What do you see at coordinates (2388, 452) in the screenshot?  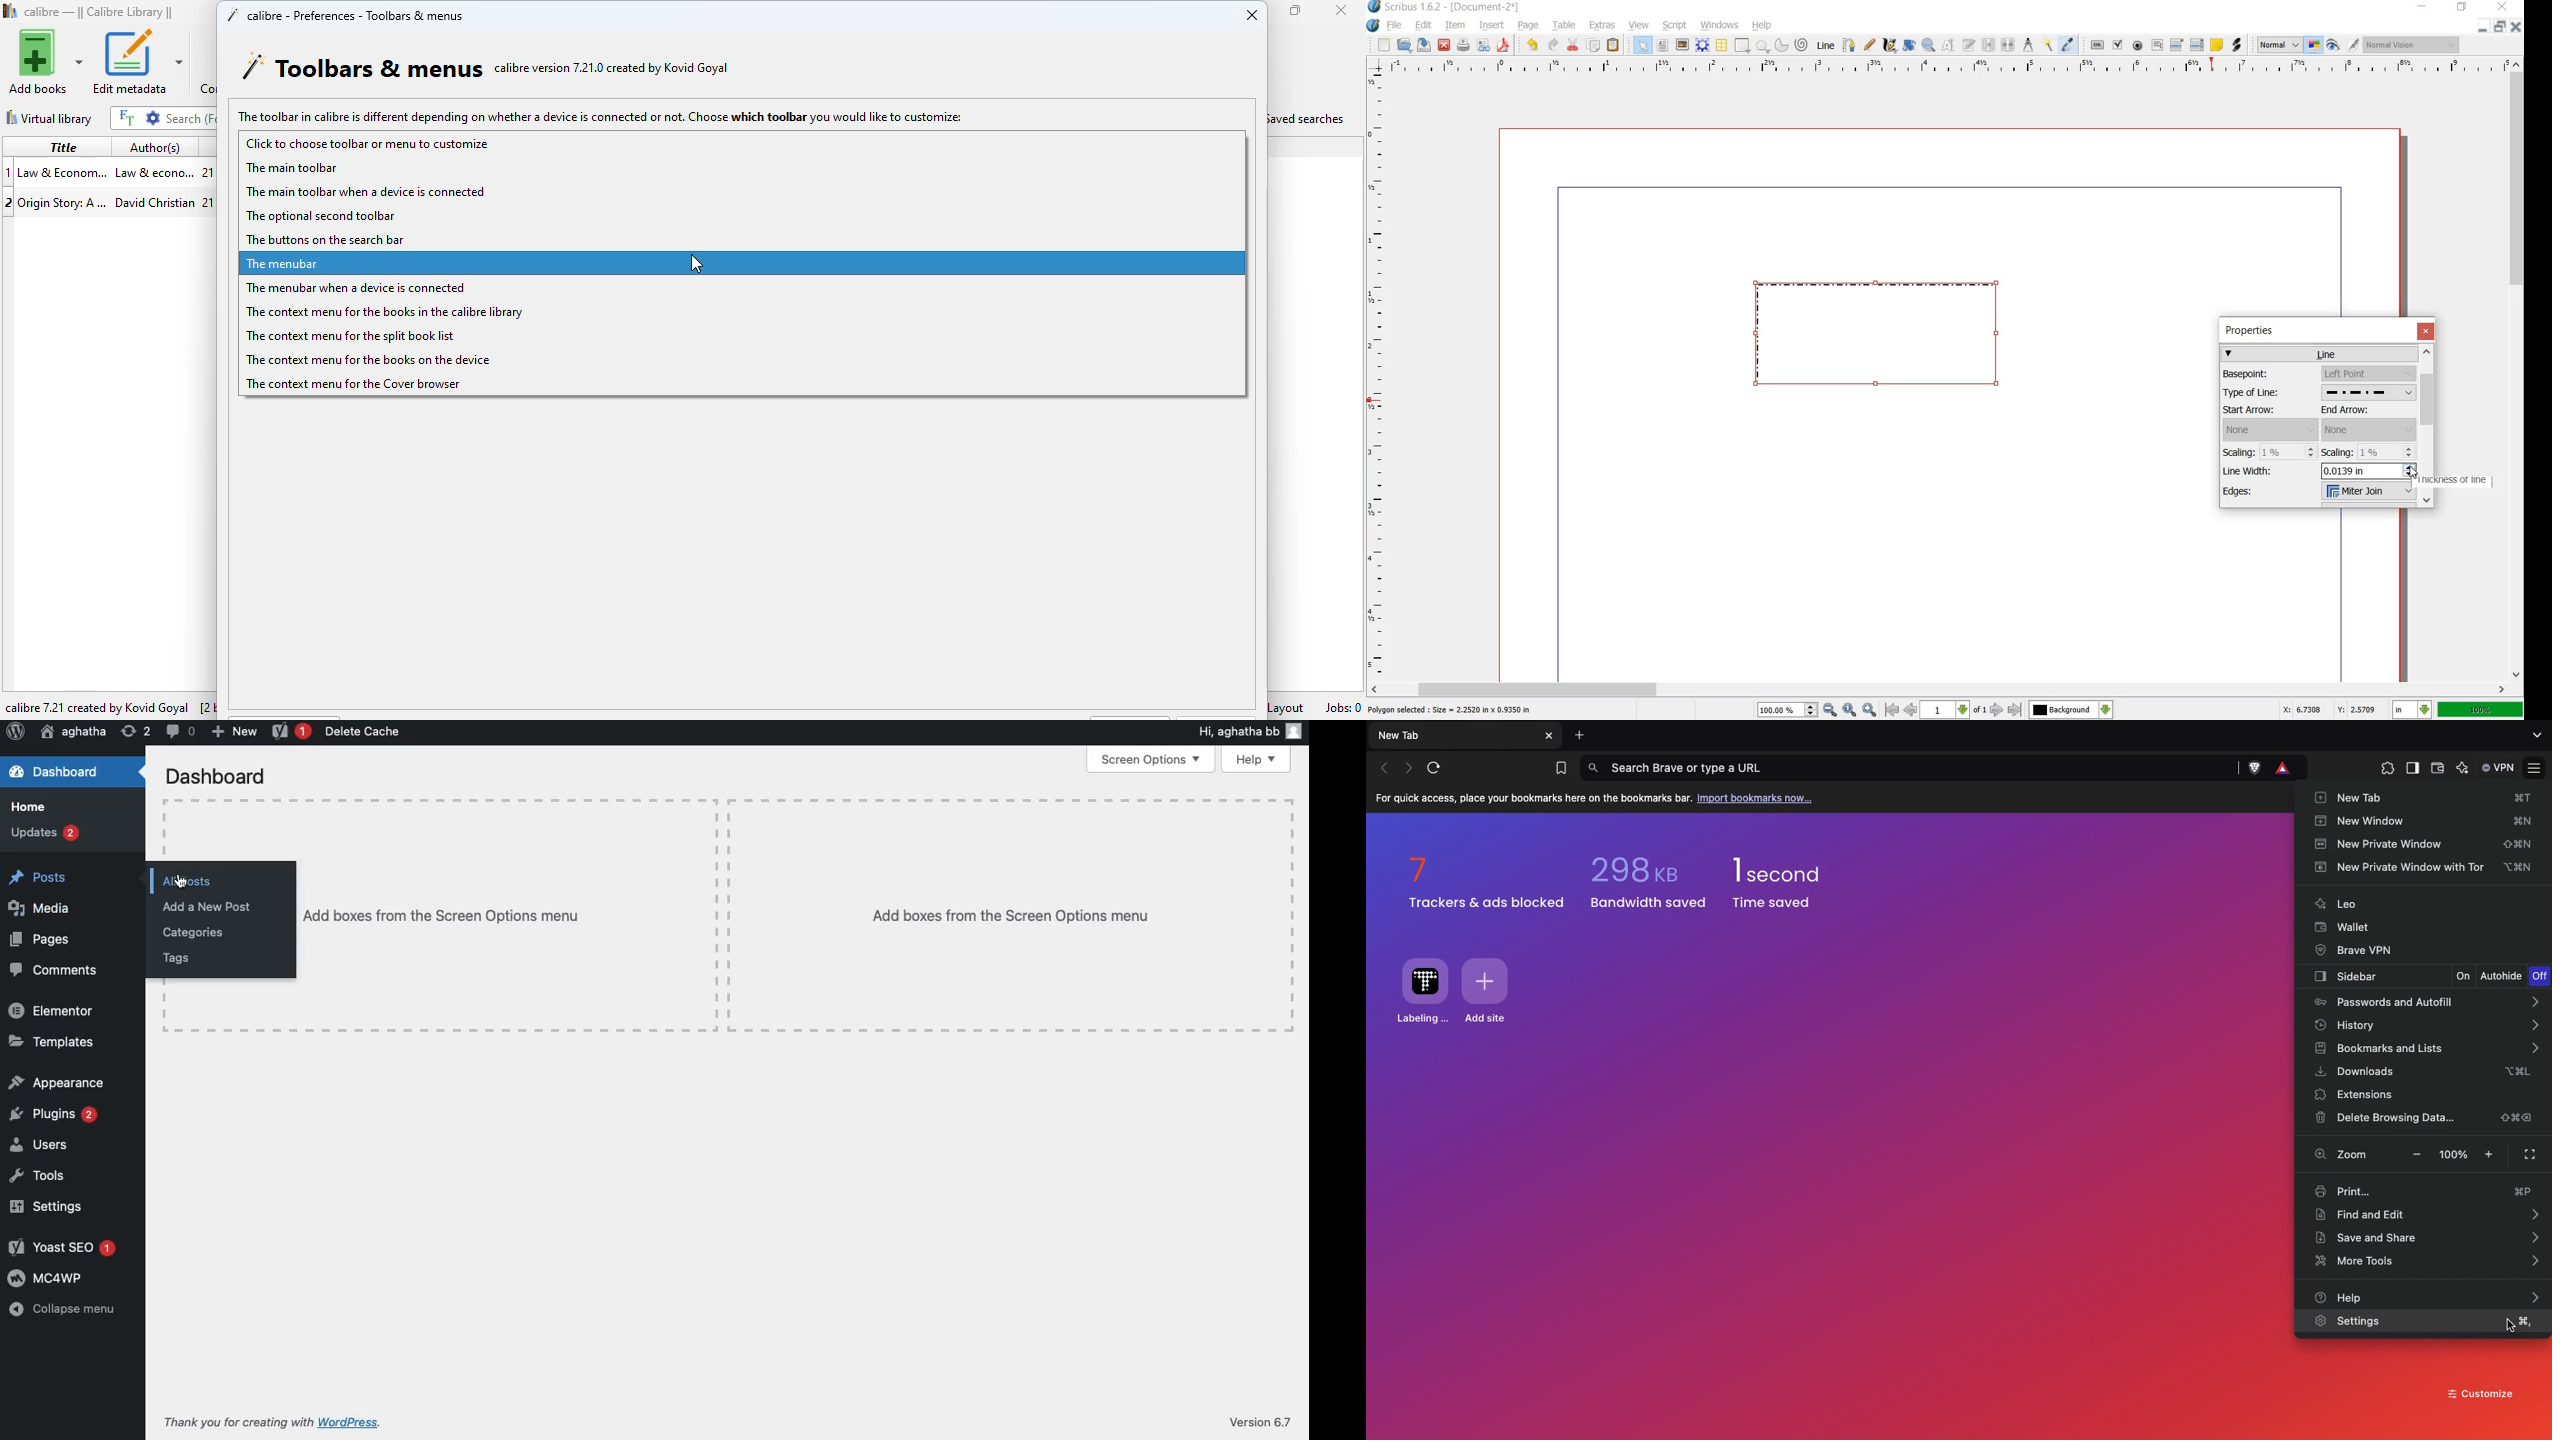 I see `scaling` at bounding box center [2388, 452].